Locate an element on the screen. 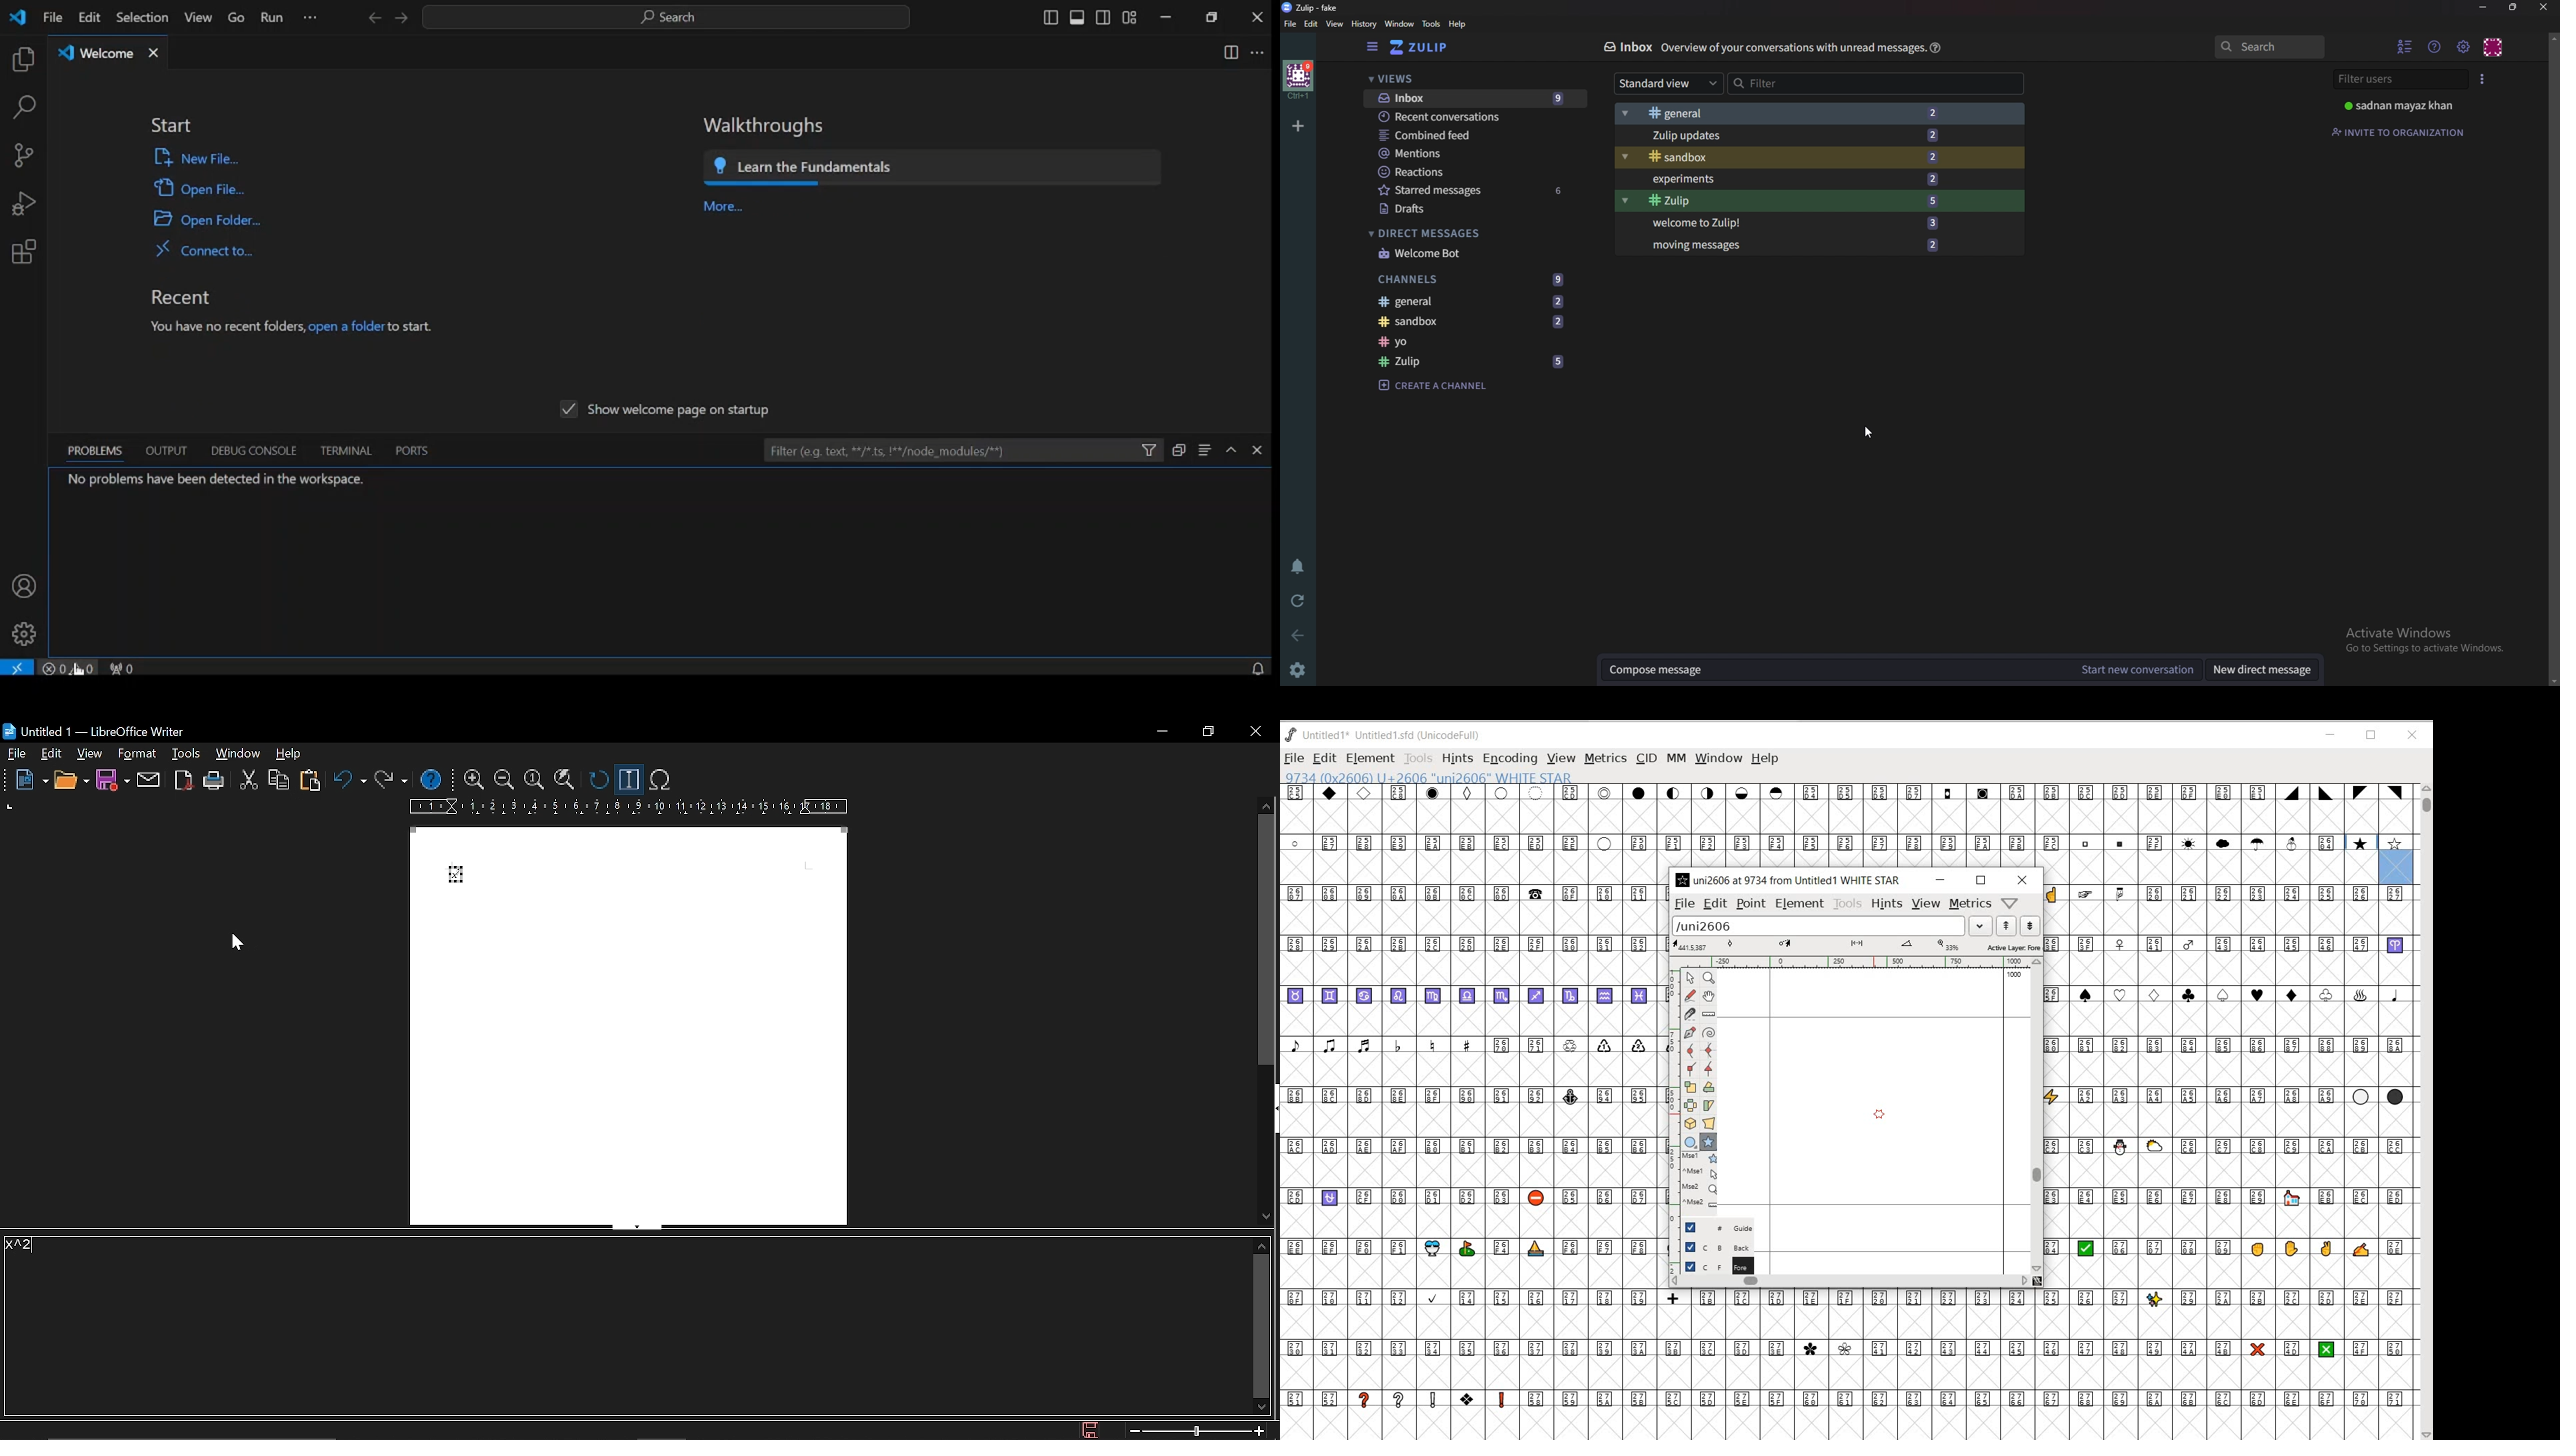 This screenshot has height=1456, width=2576. Recent conversations is located at coordinates (1466, 117).